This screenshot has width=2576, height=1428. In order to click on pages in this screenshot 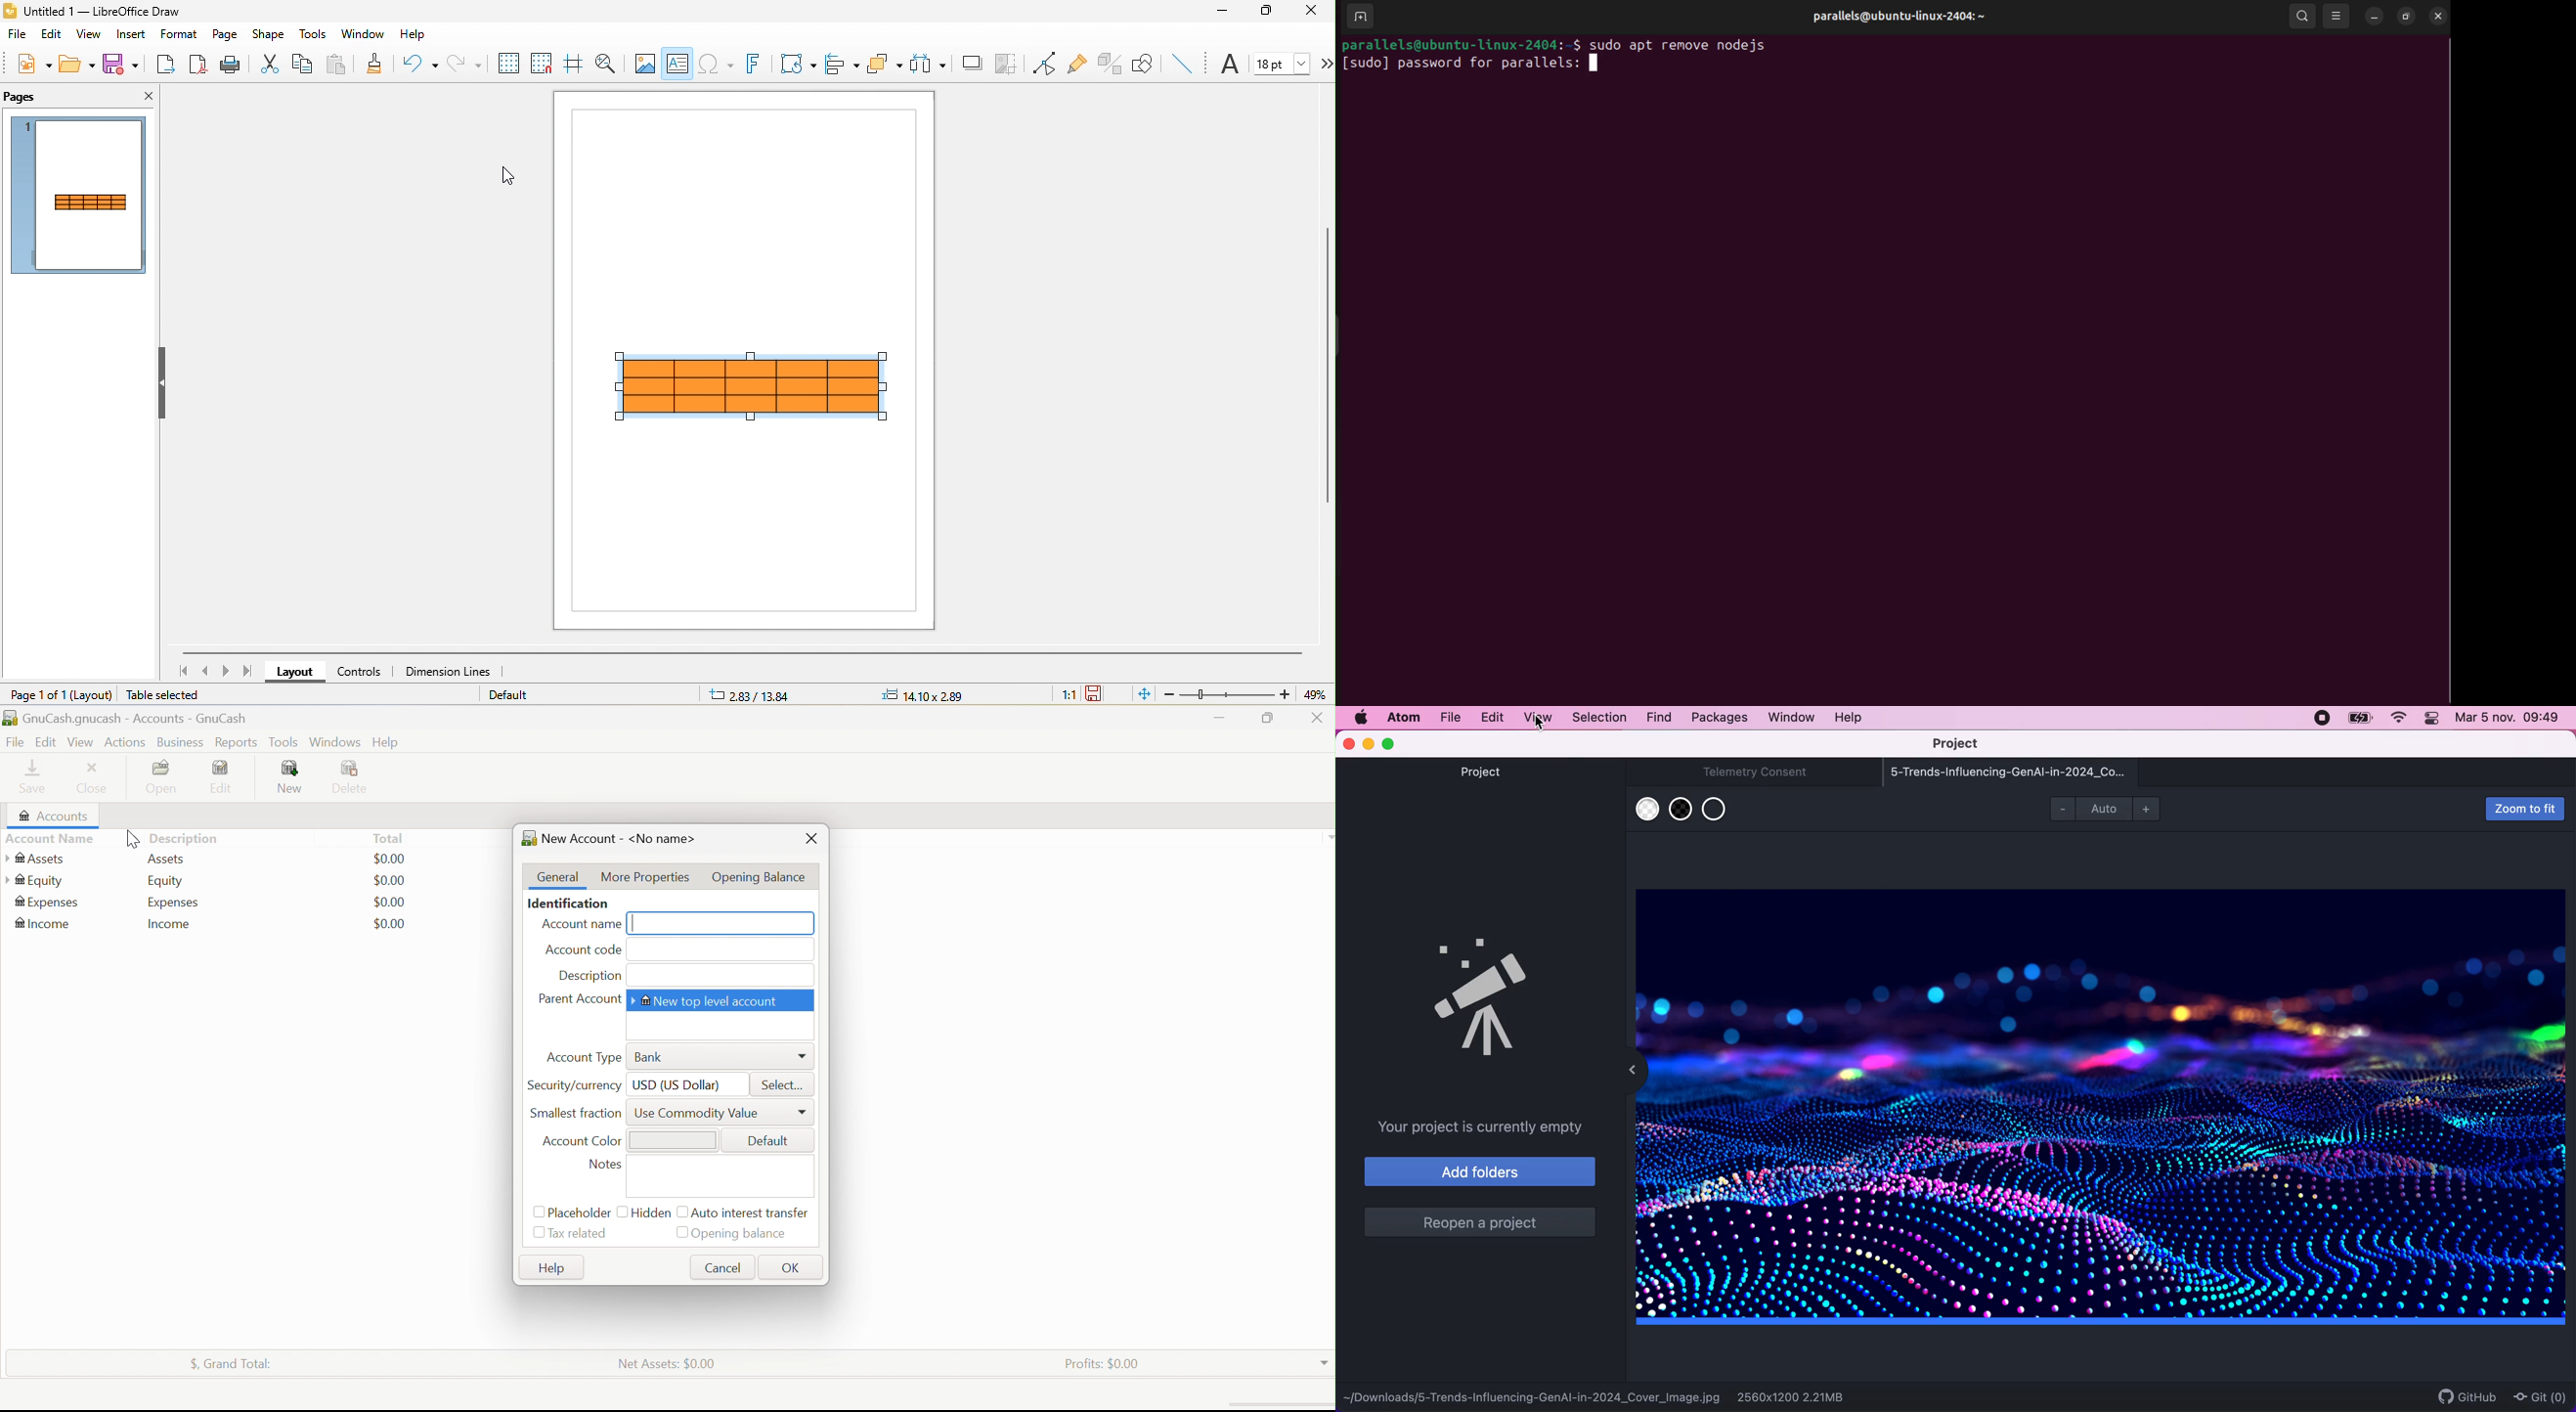, I will do `click(23, 97)`.